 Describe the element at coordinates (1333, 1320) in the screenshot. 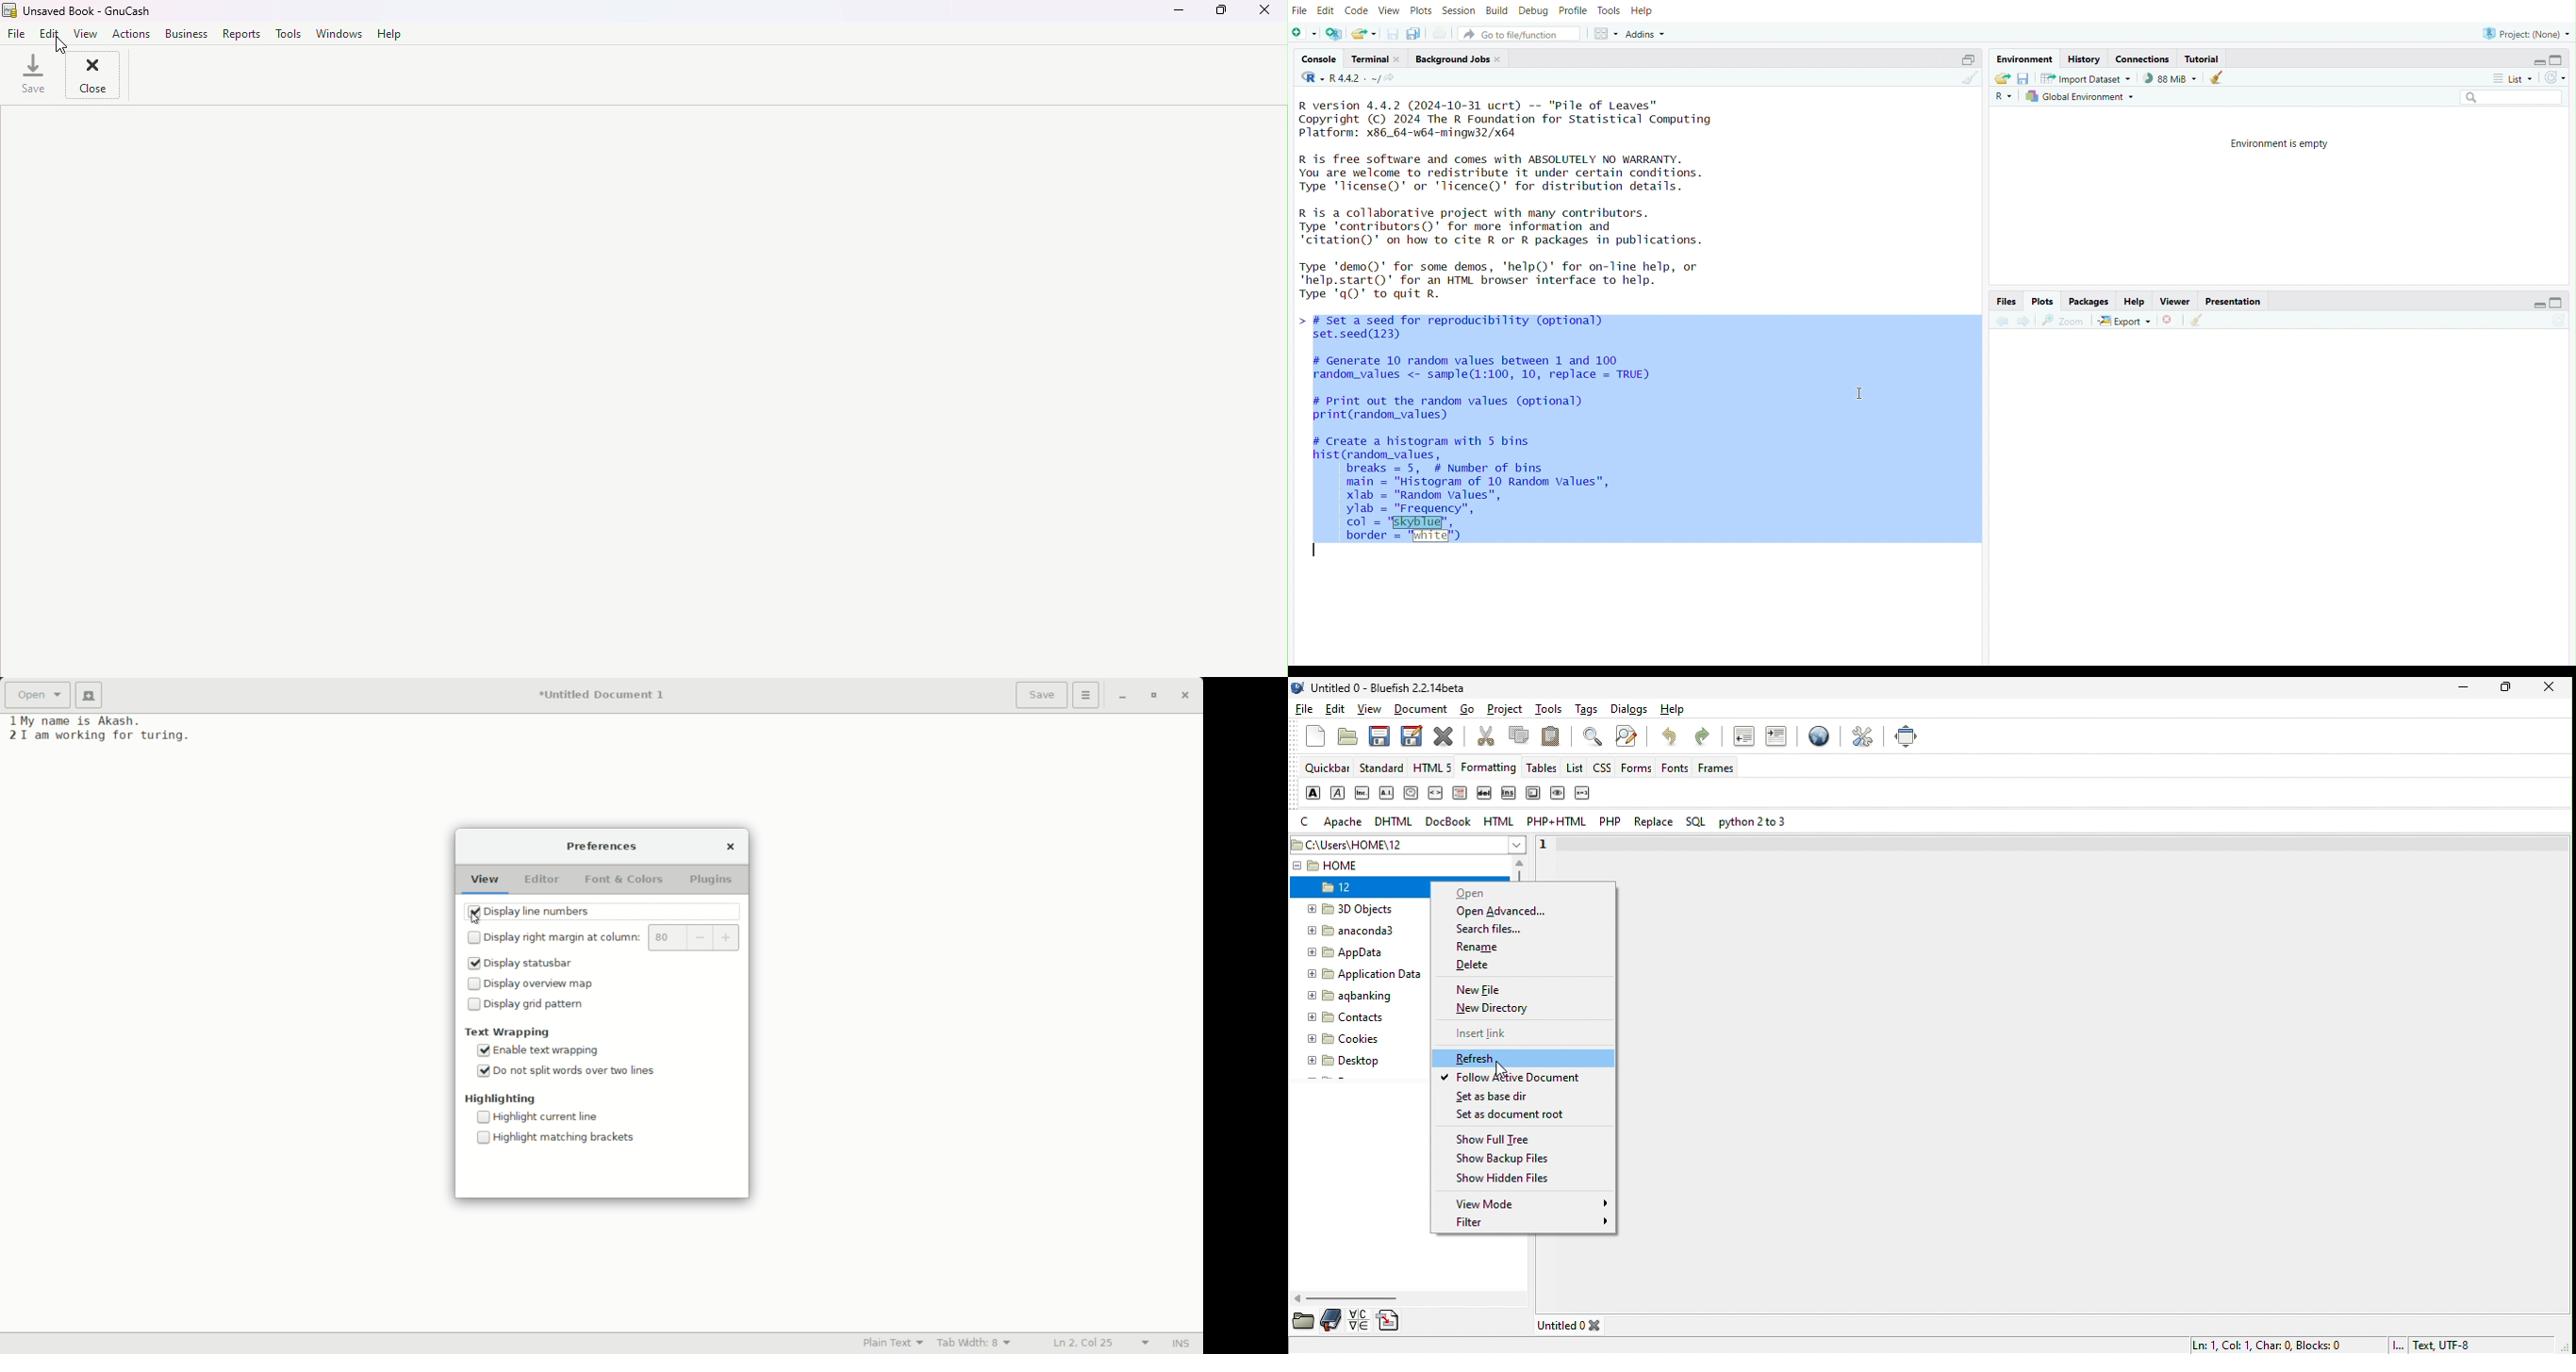

I see `bookmarks` at that location.